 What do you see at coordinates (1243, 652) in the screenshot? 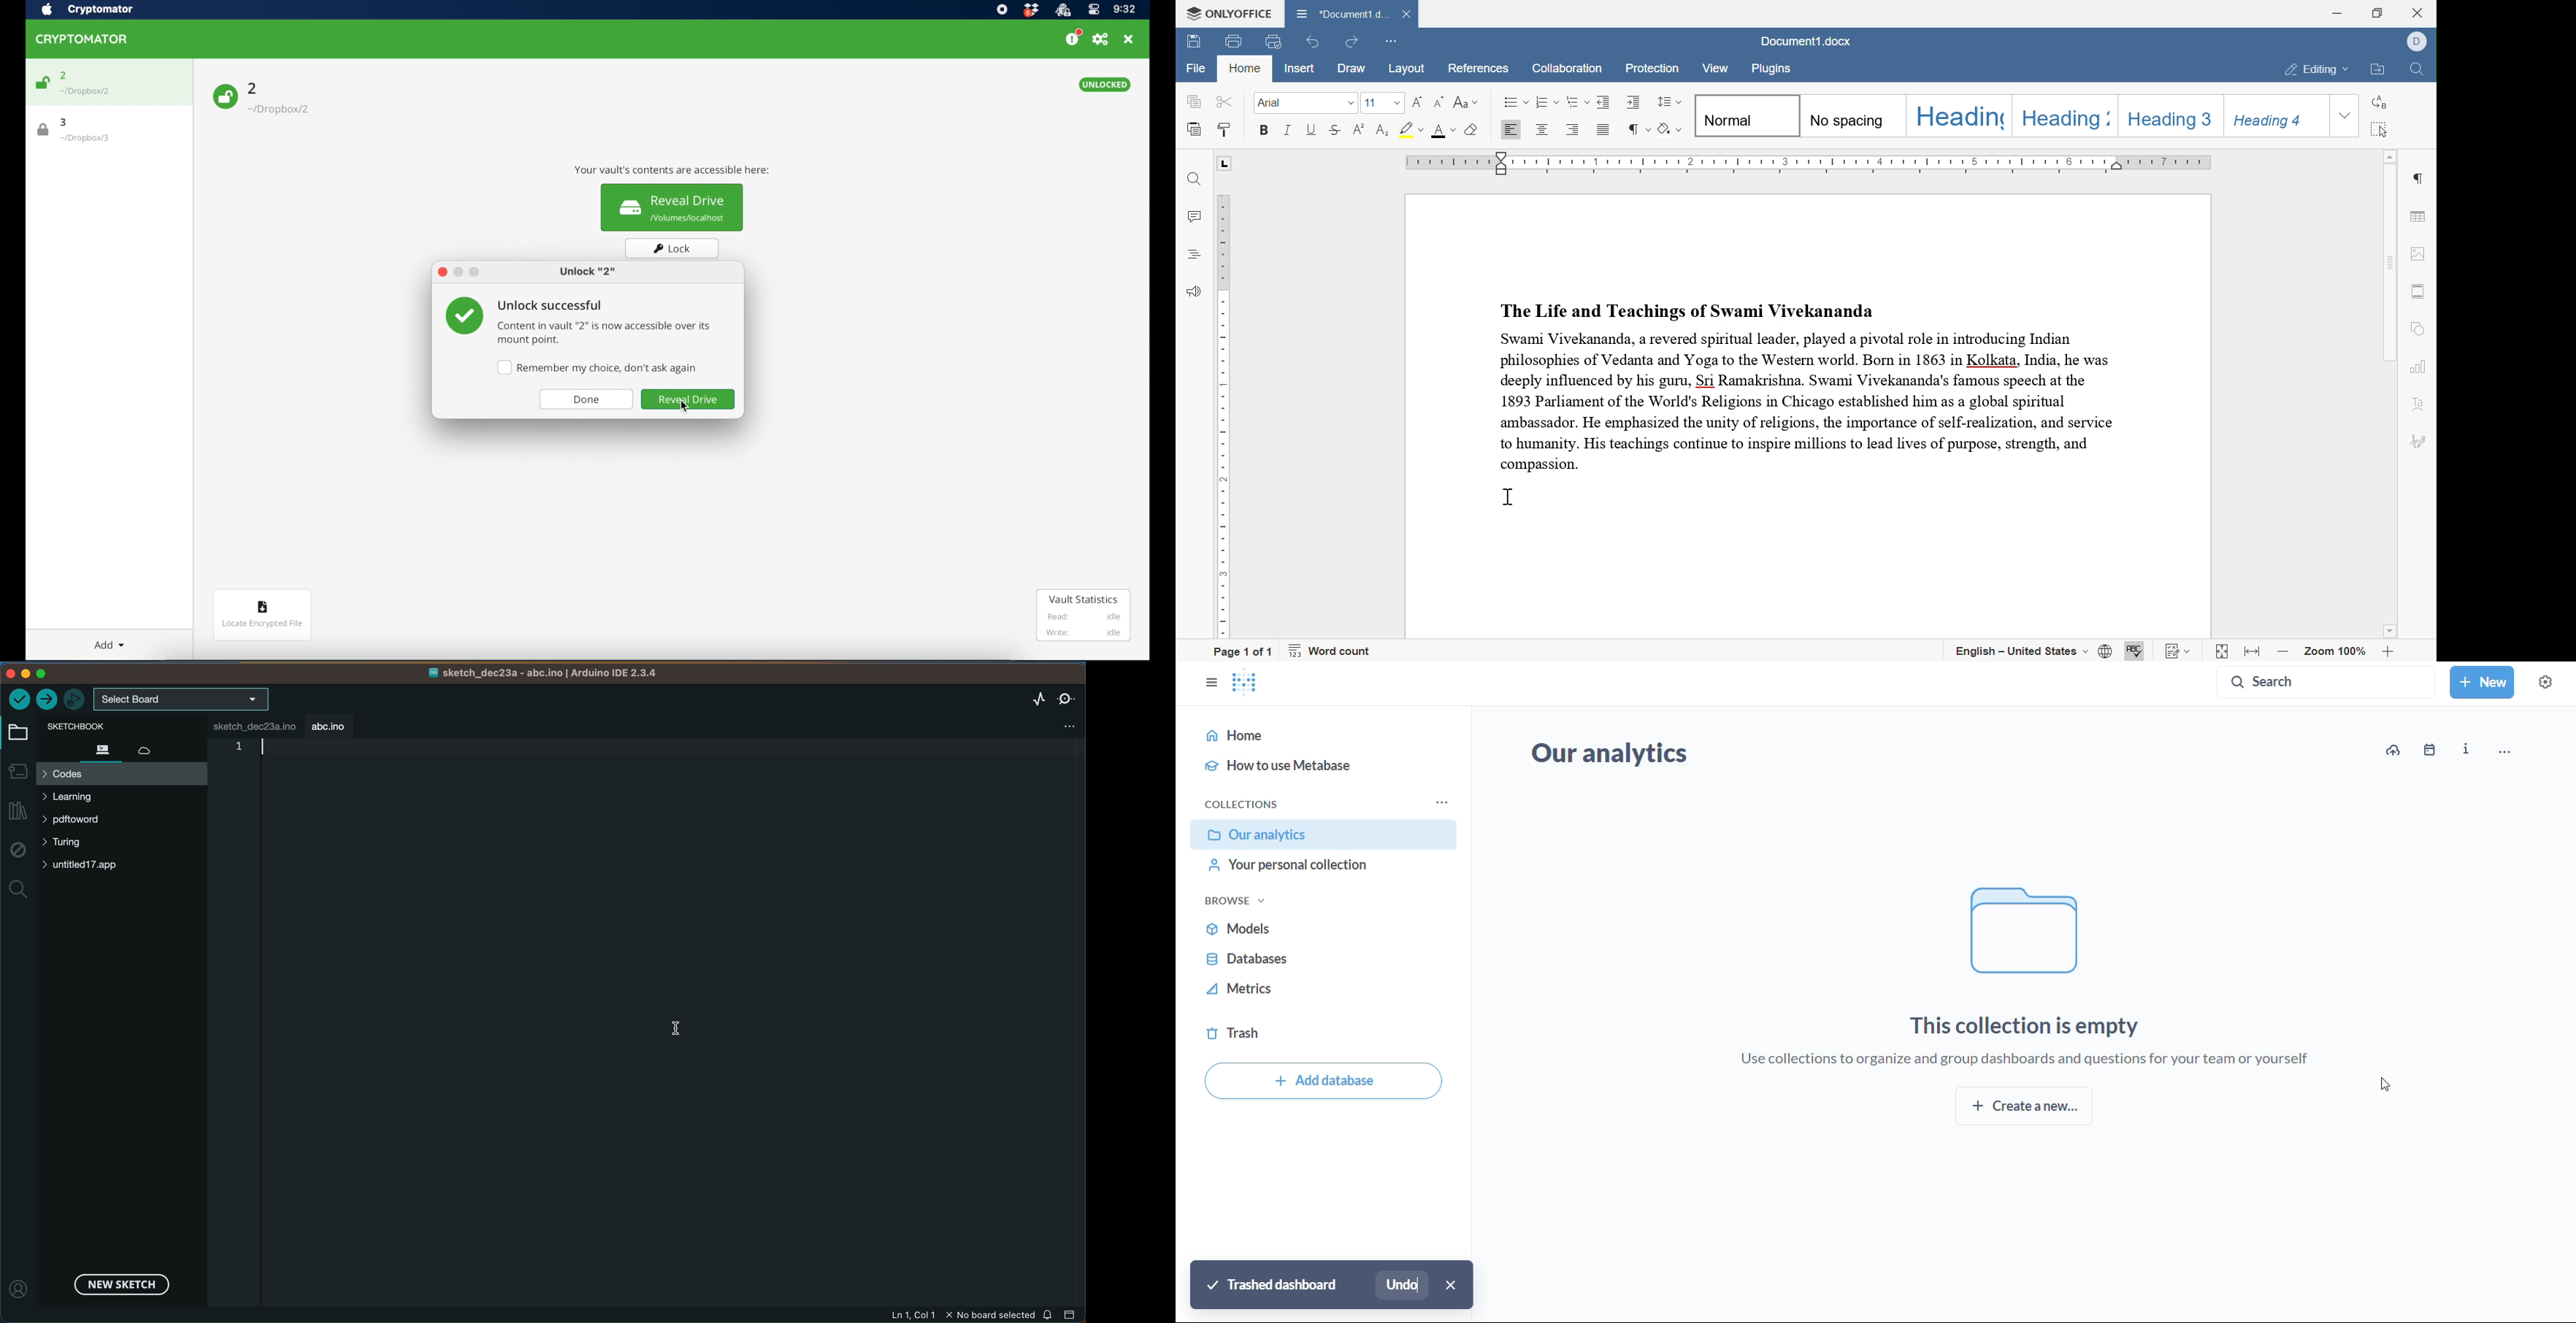
I see `page 1 of 1` at bounding box center [1243, 652].